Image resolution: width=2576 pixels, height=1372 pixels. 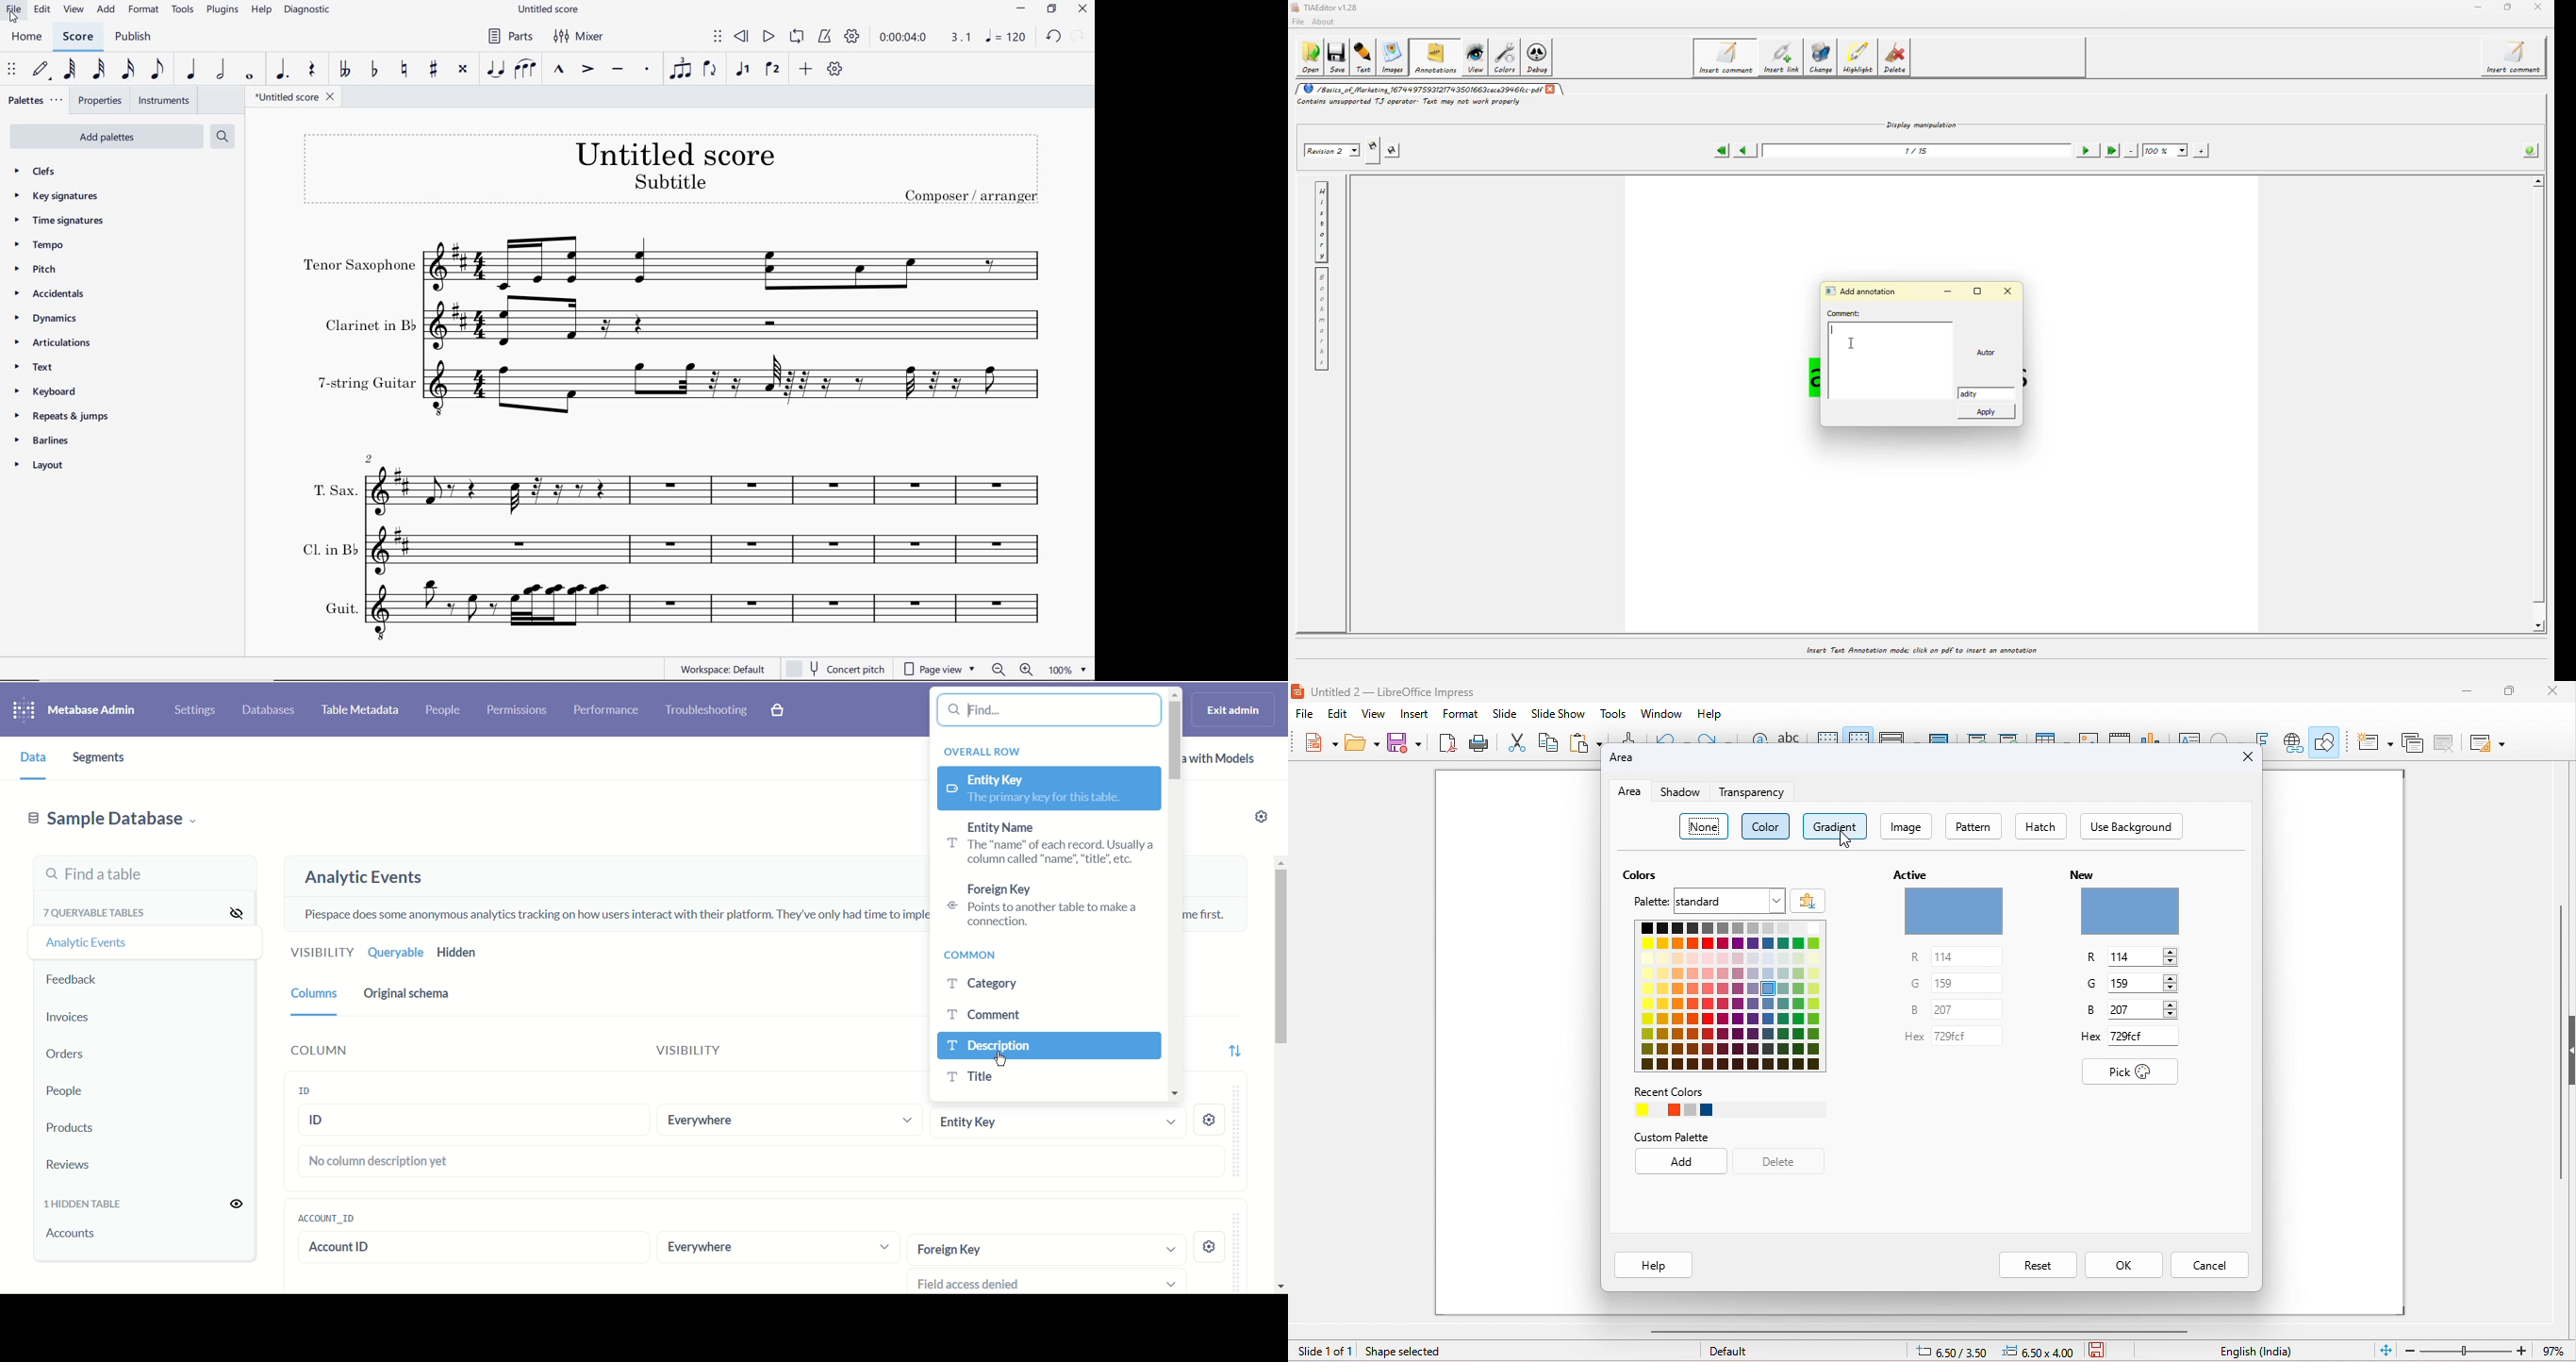 I want to click on delete slide, so click(x=2447, y=745).